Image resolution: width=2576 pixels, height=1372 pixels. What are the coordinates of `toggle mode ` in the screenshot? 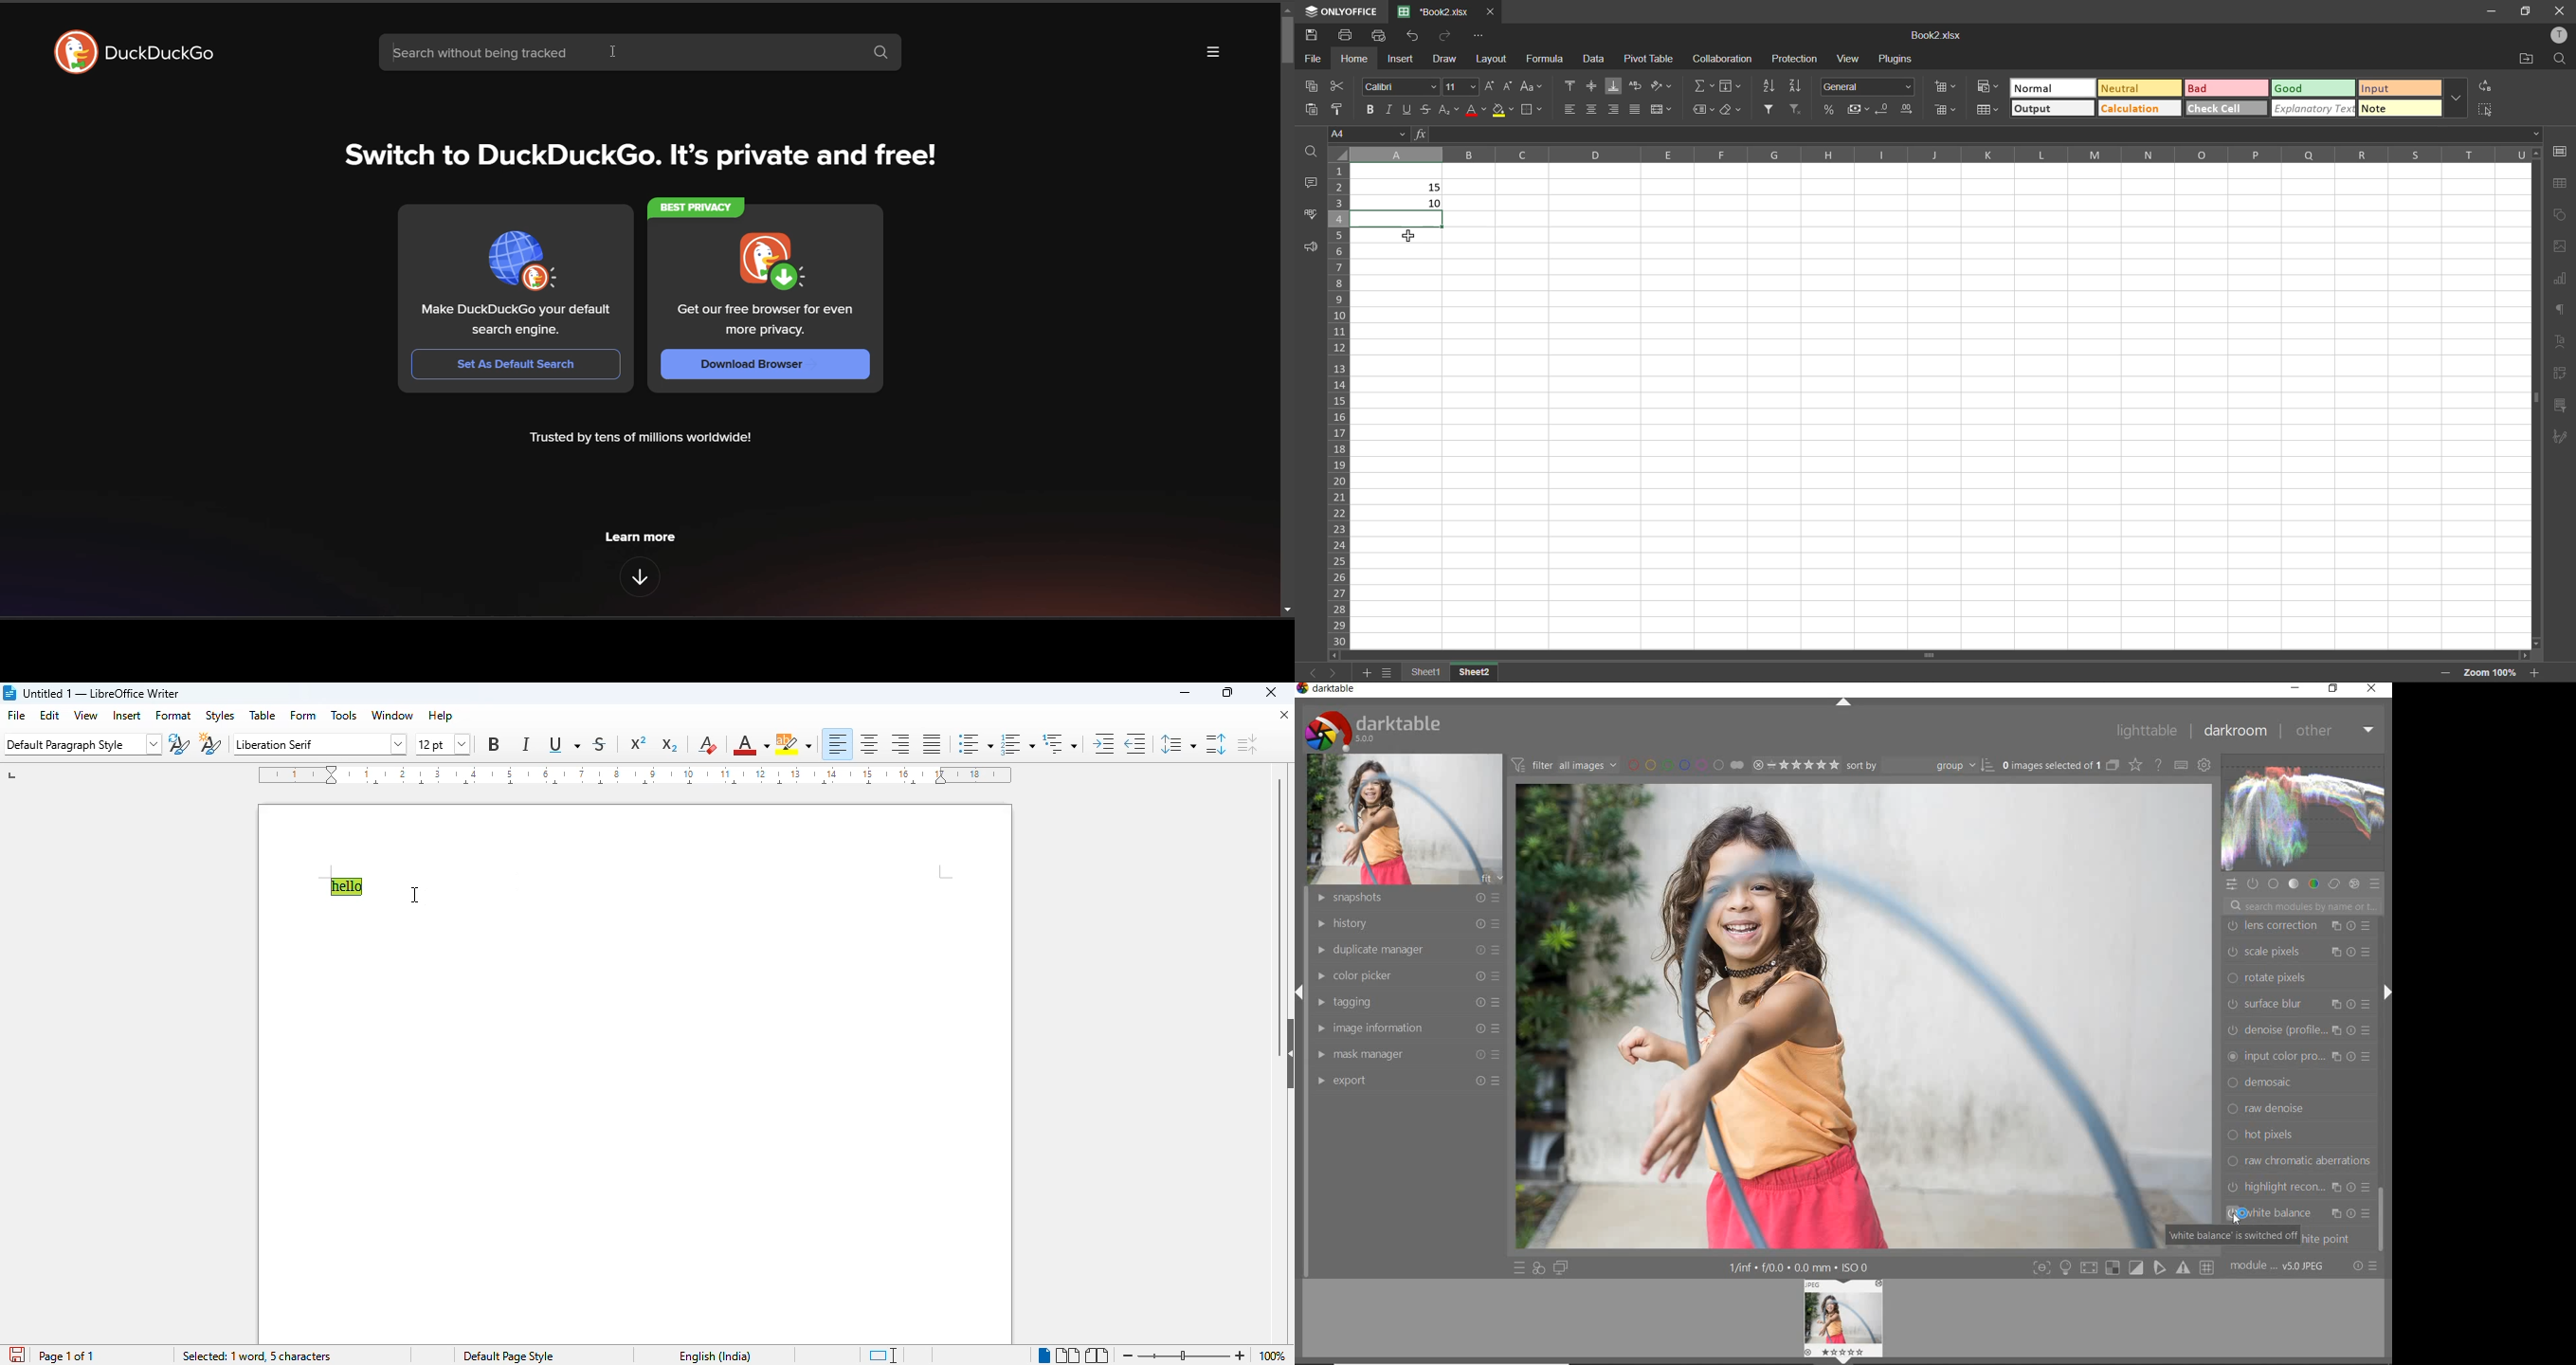 It's located at (2115, 1269).